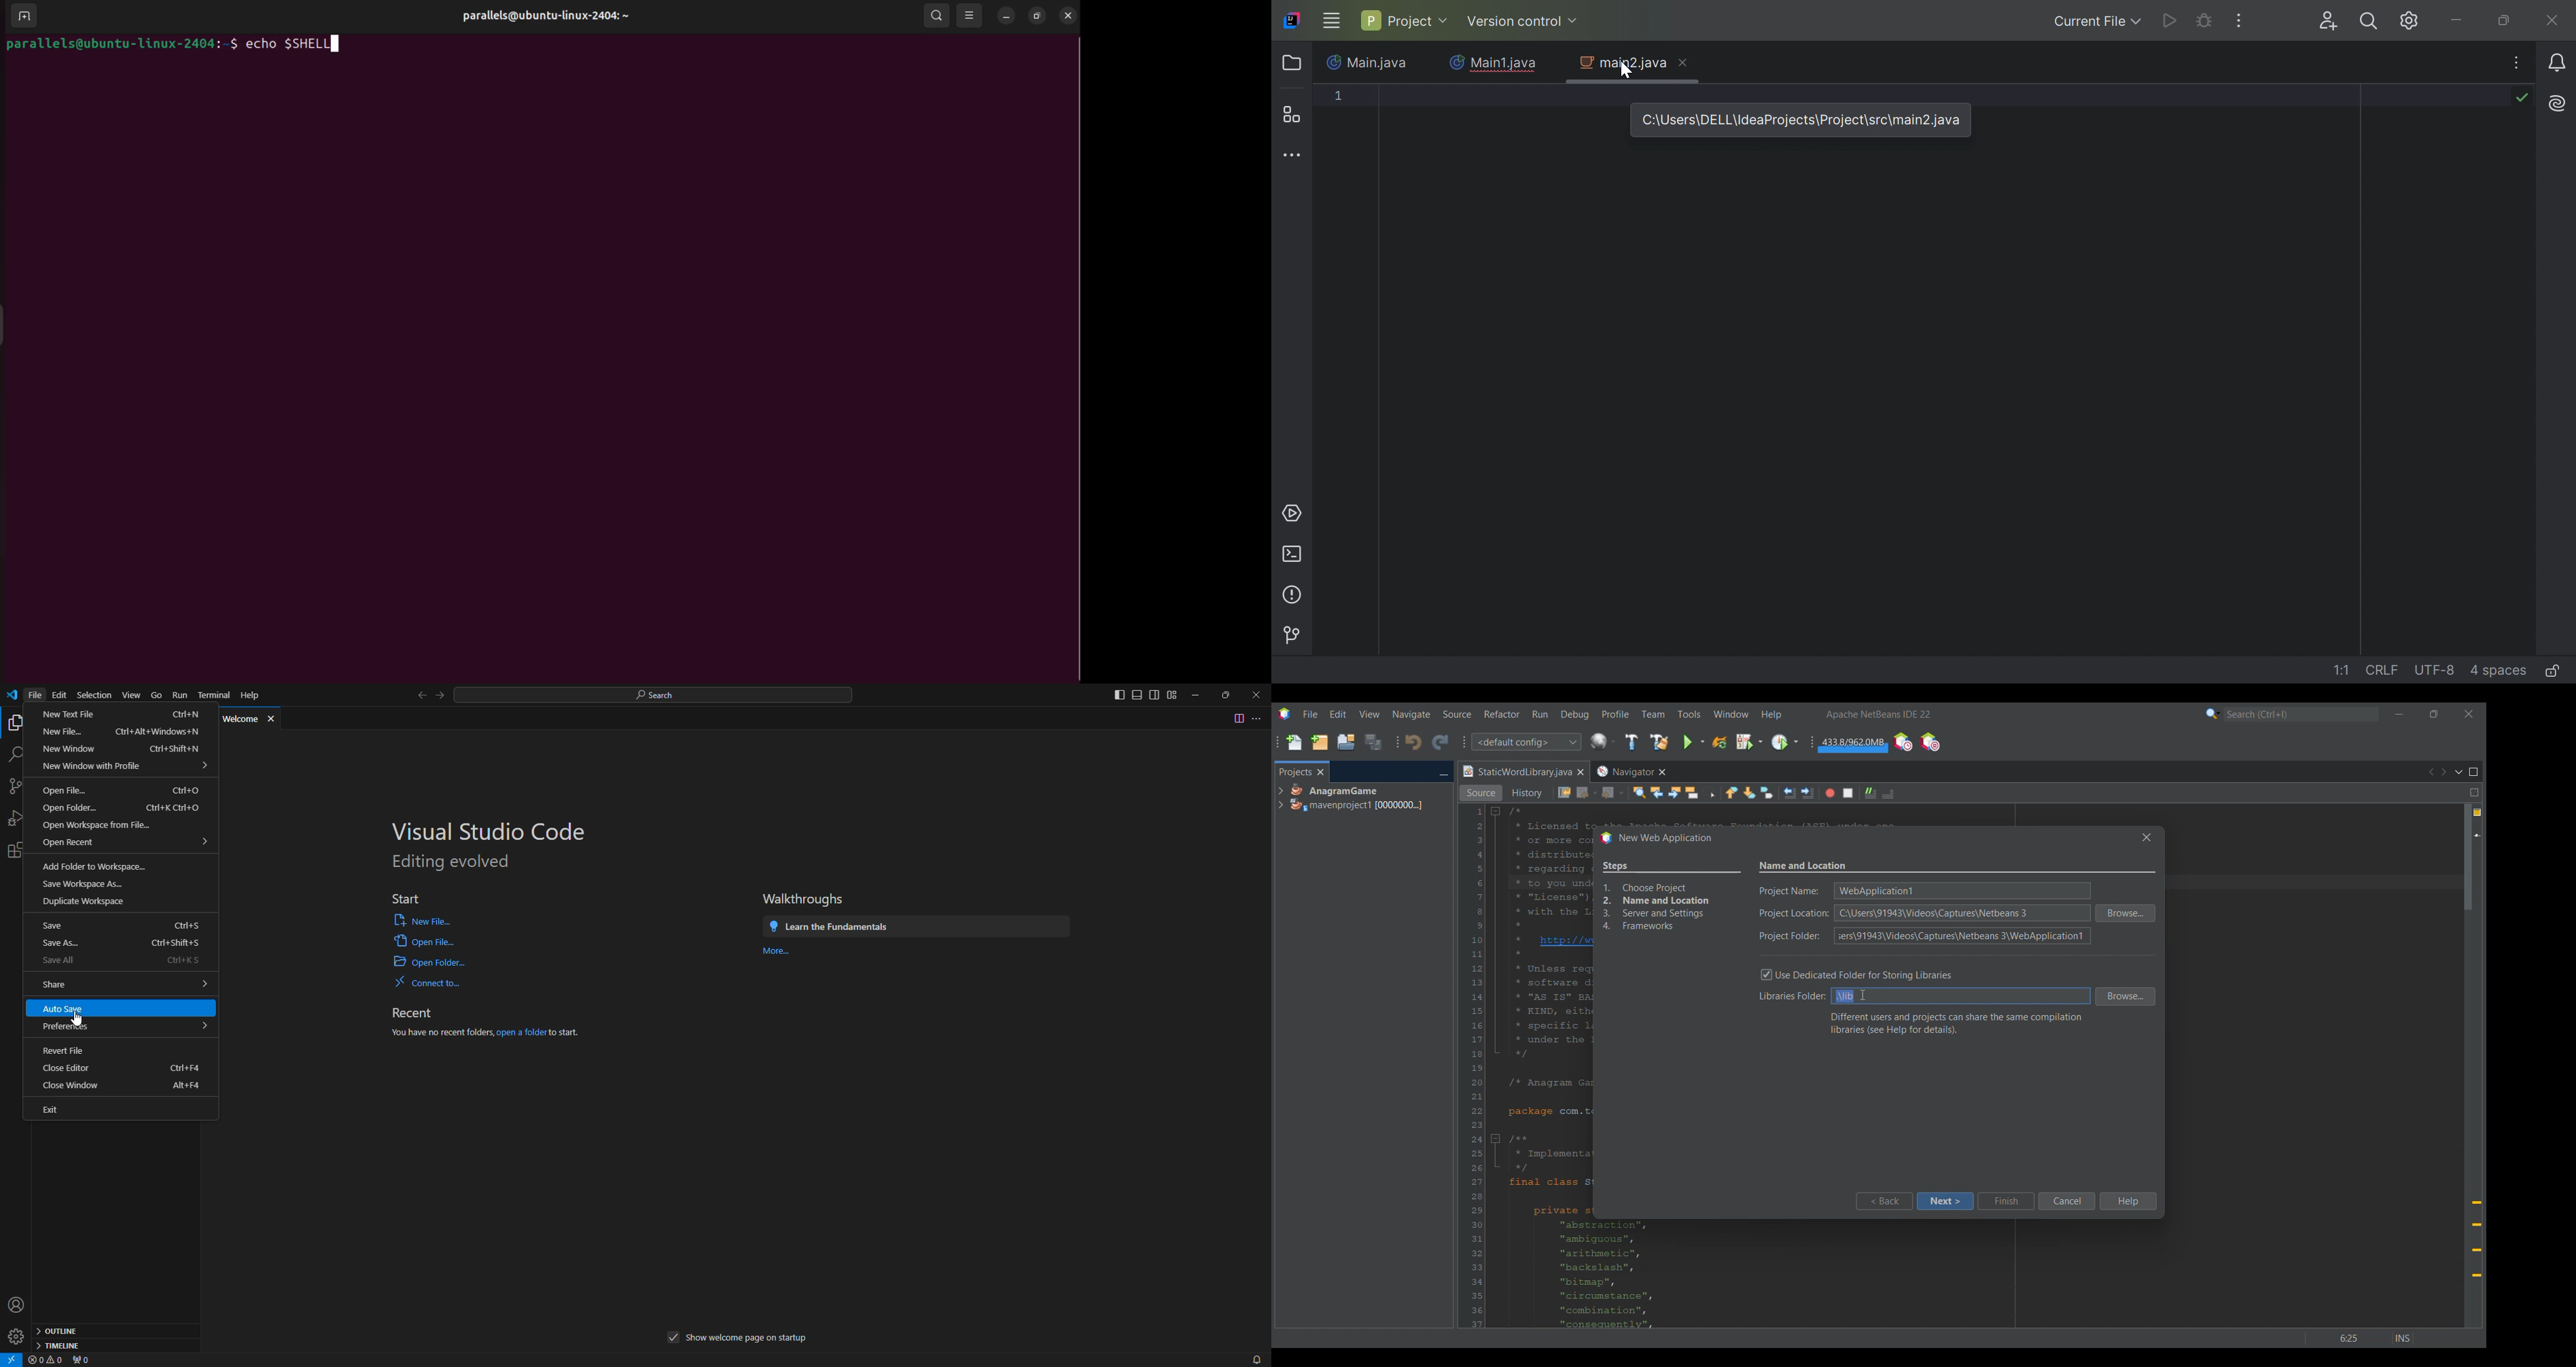 This screenshot has width=2576, height=1372. Describe the element at coordinates (830, 927) in the screenshot. I see `learn the fundamentals` at that location.